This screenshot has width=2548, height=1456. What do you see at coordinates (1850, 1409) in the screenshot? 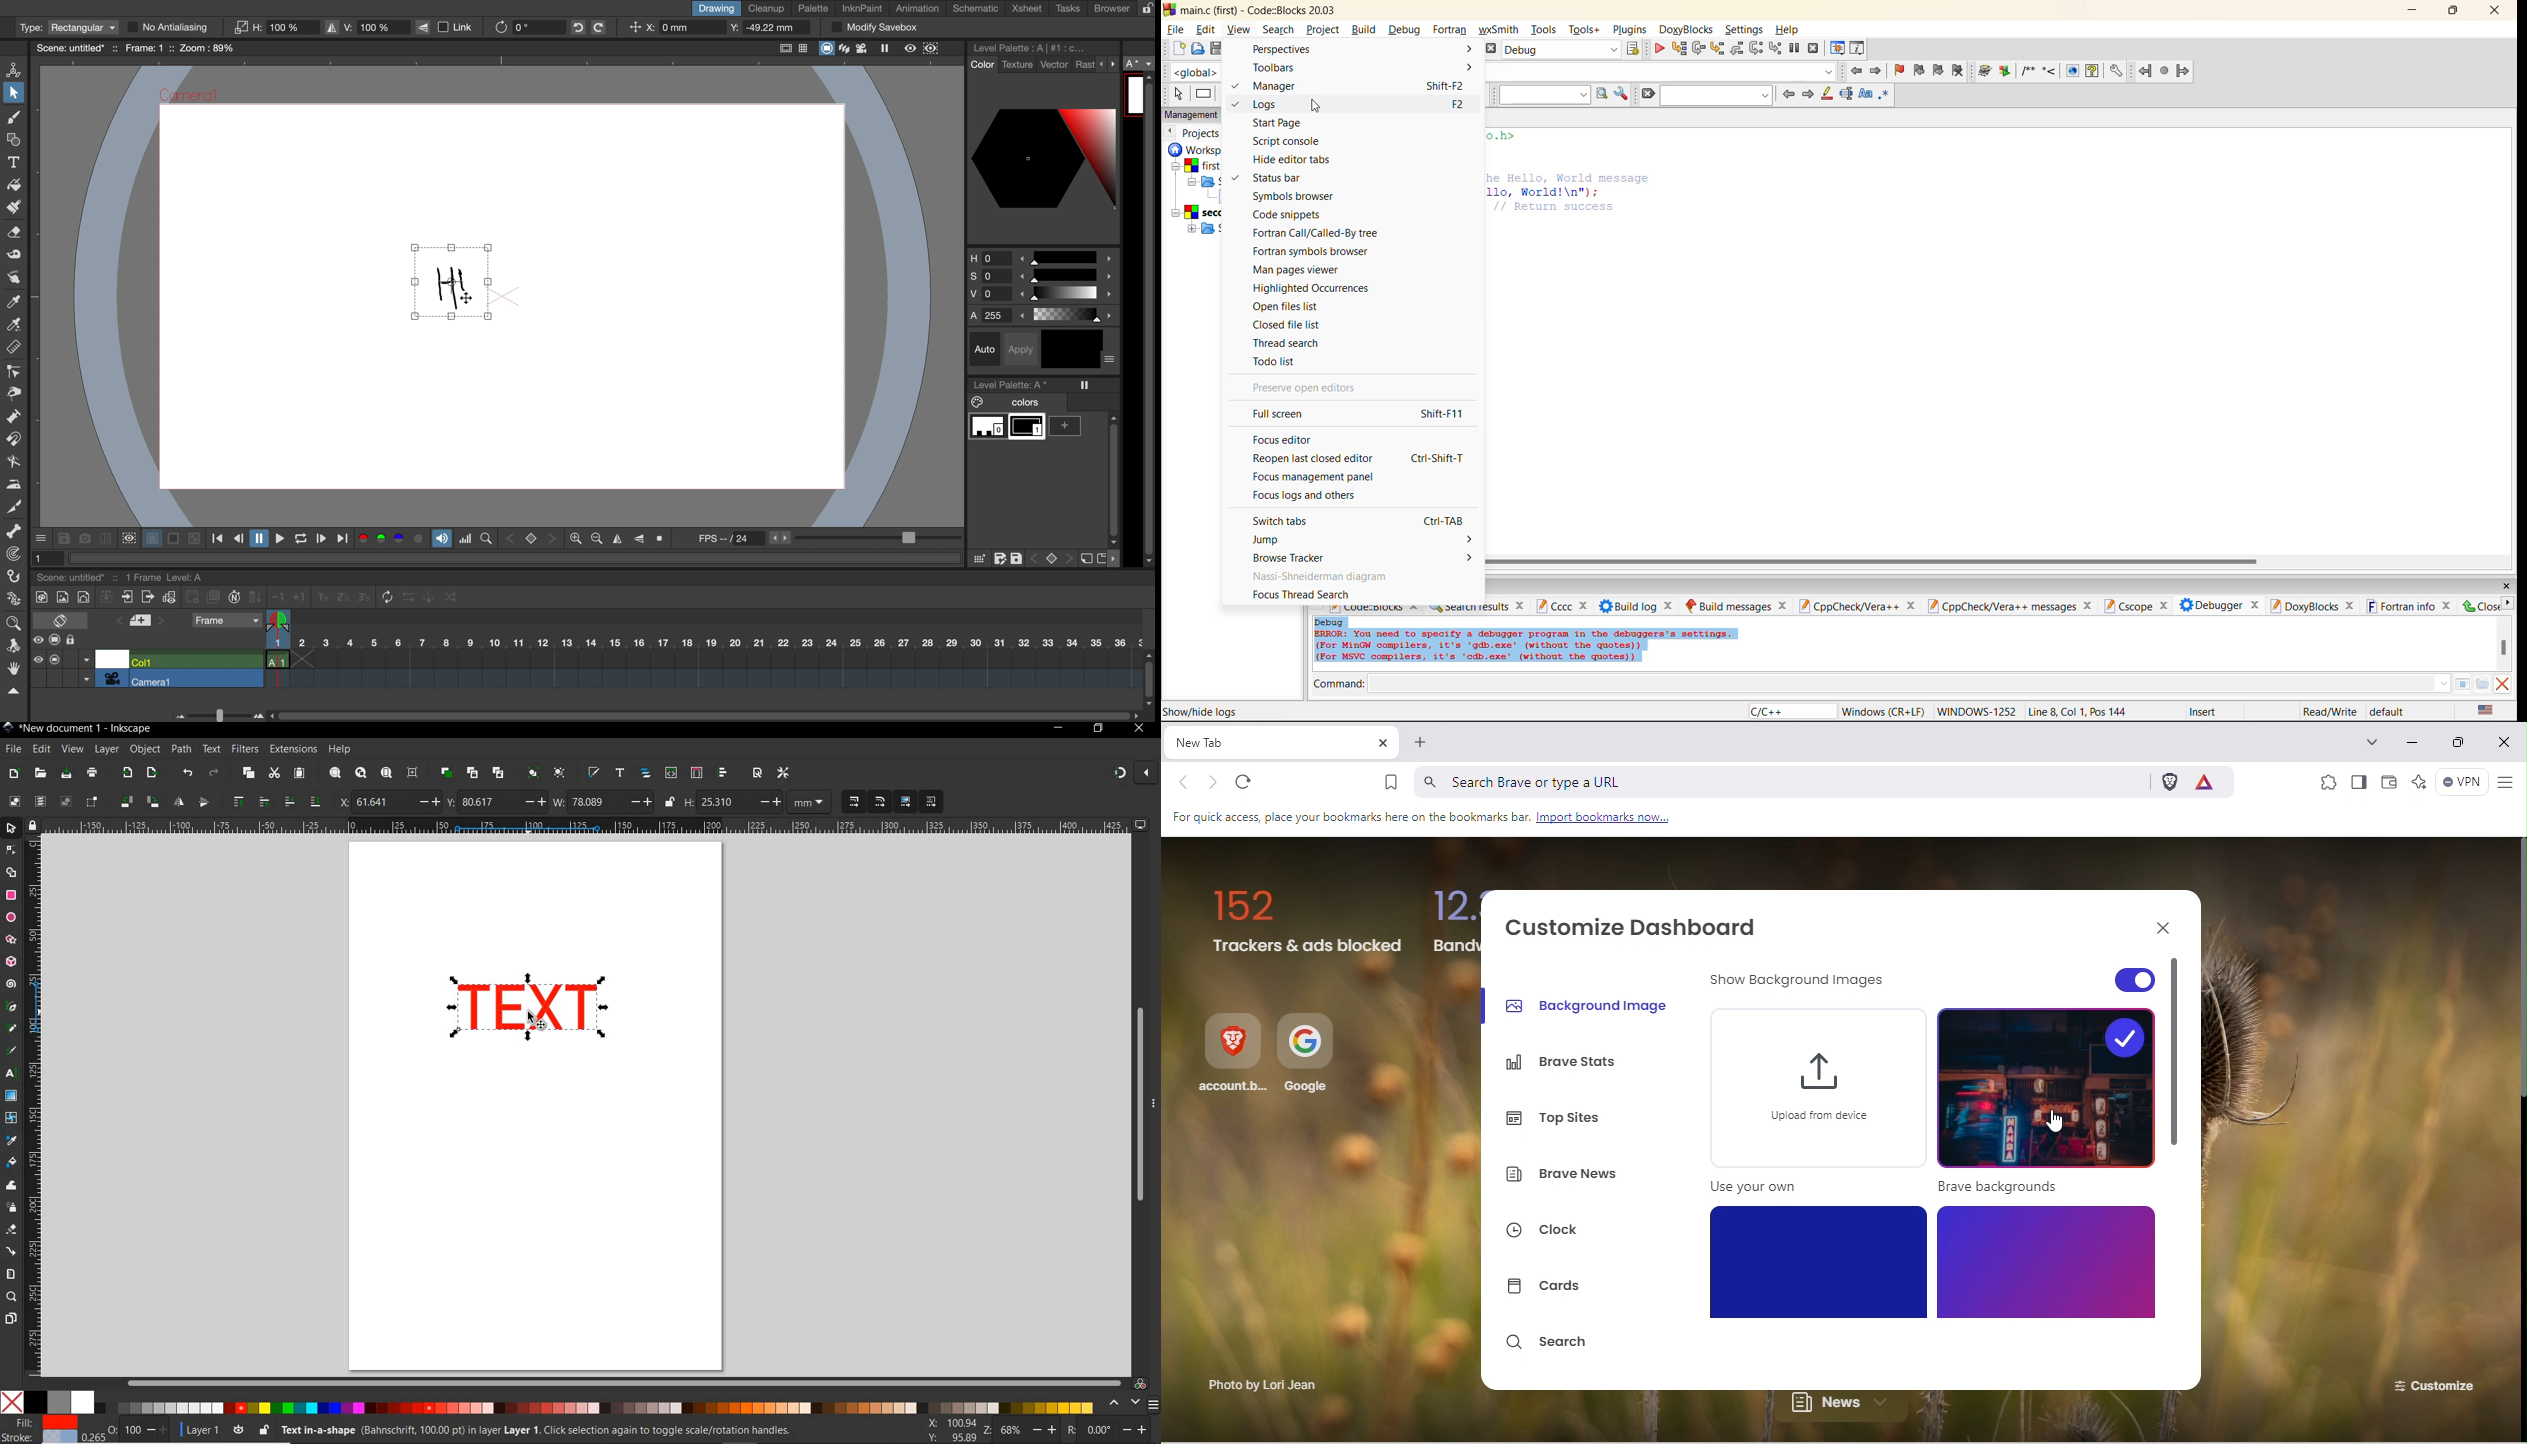
I see `News` at bounding box center [1850, 1409].